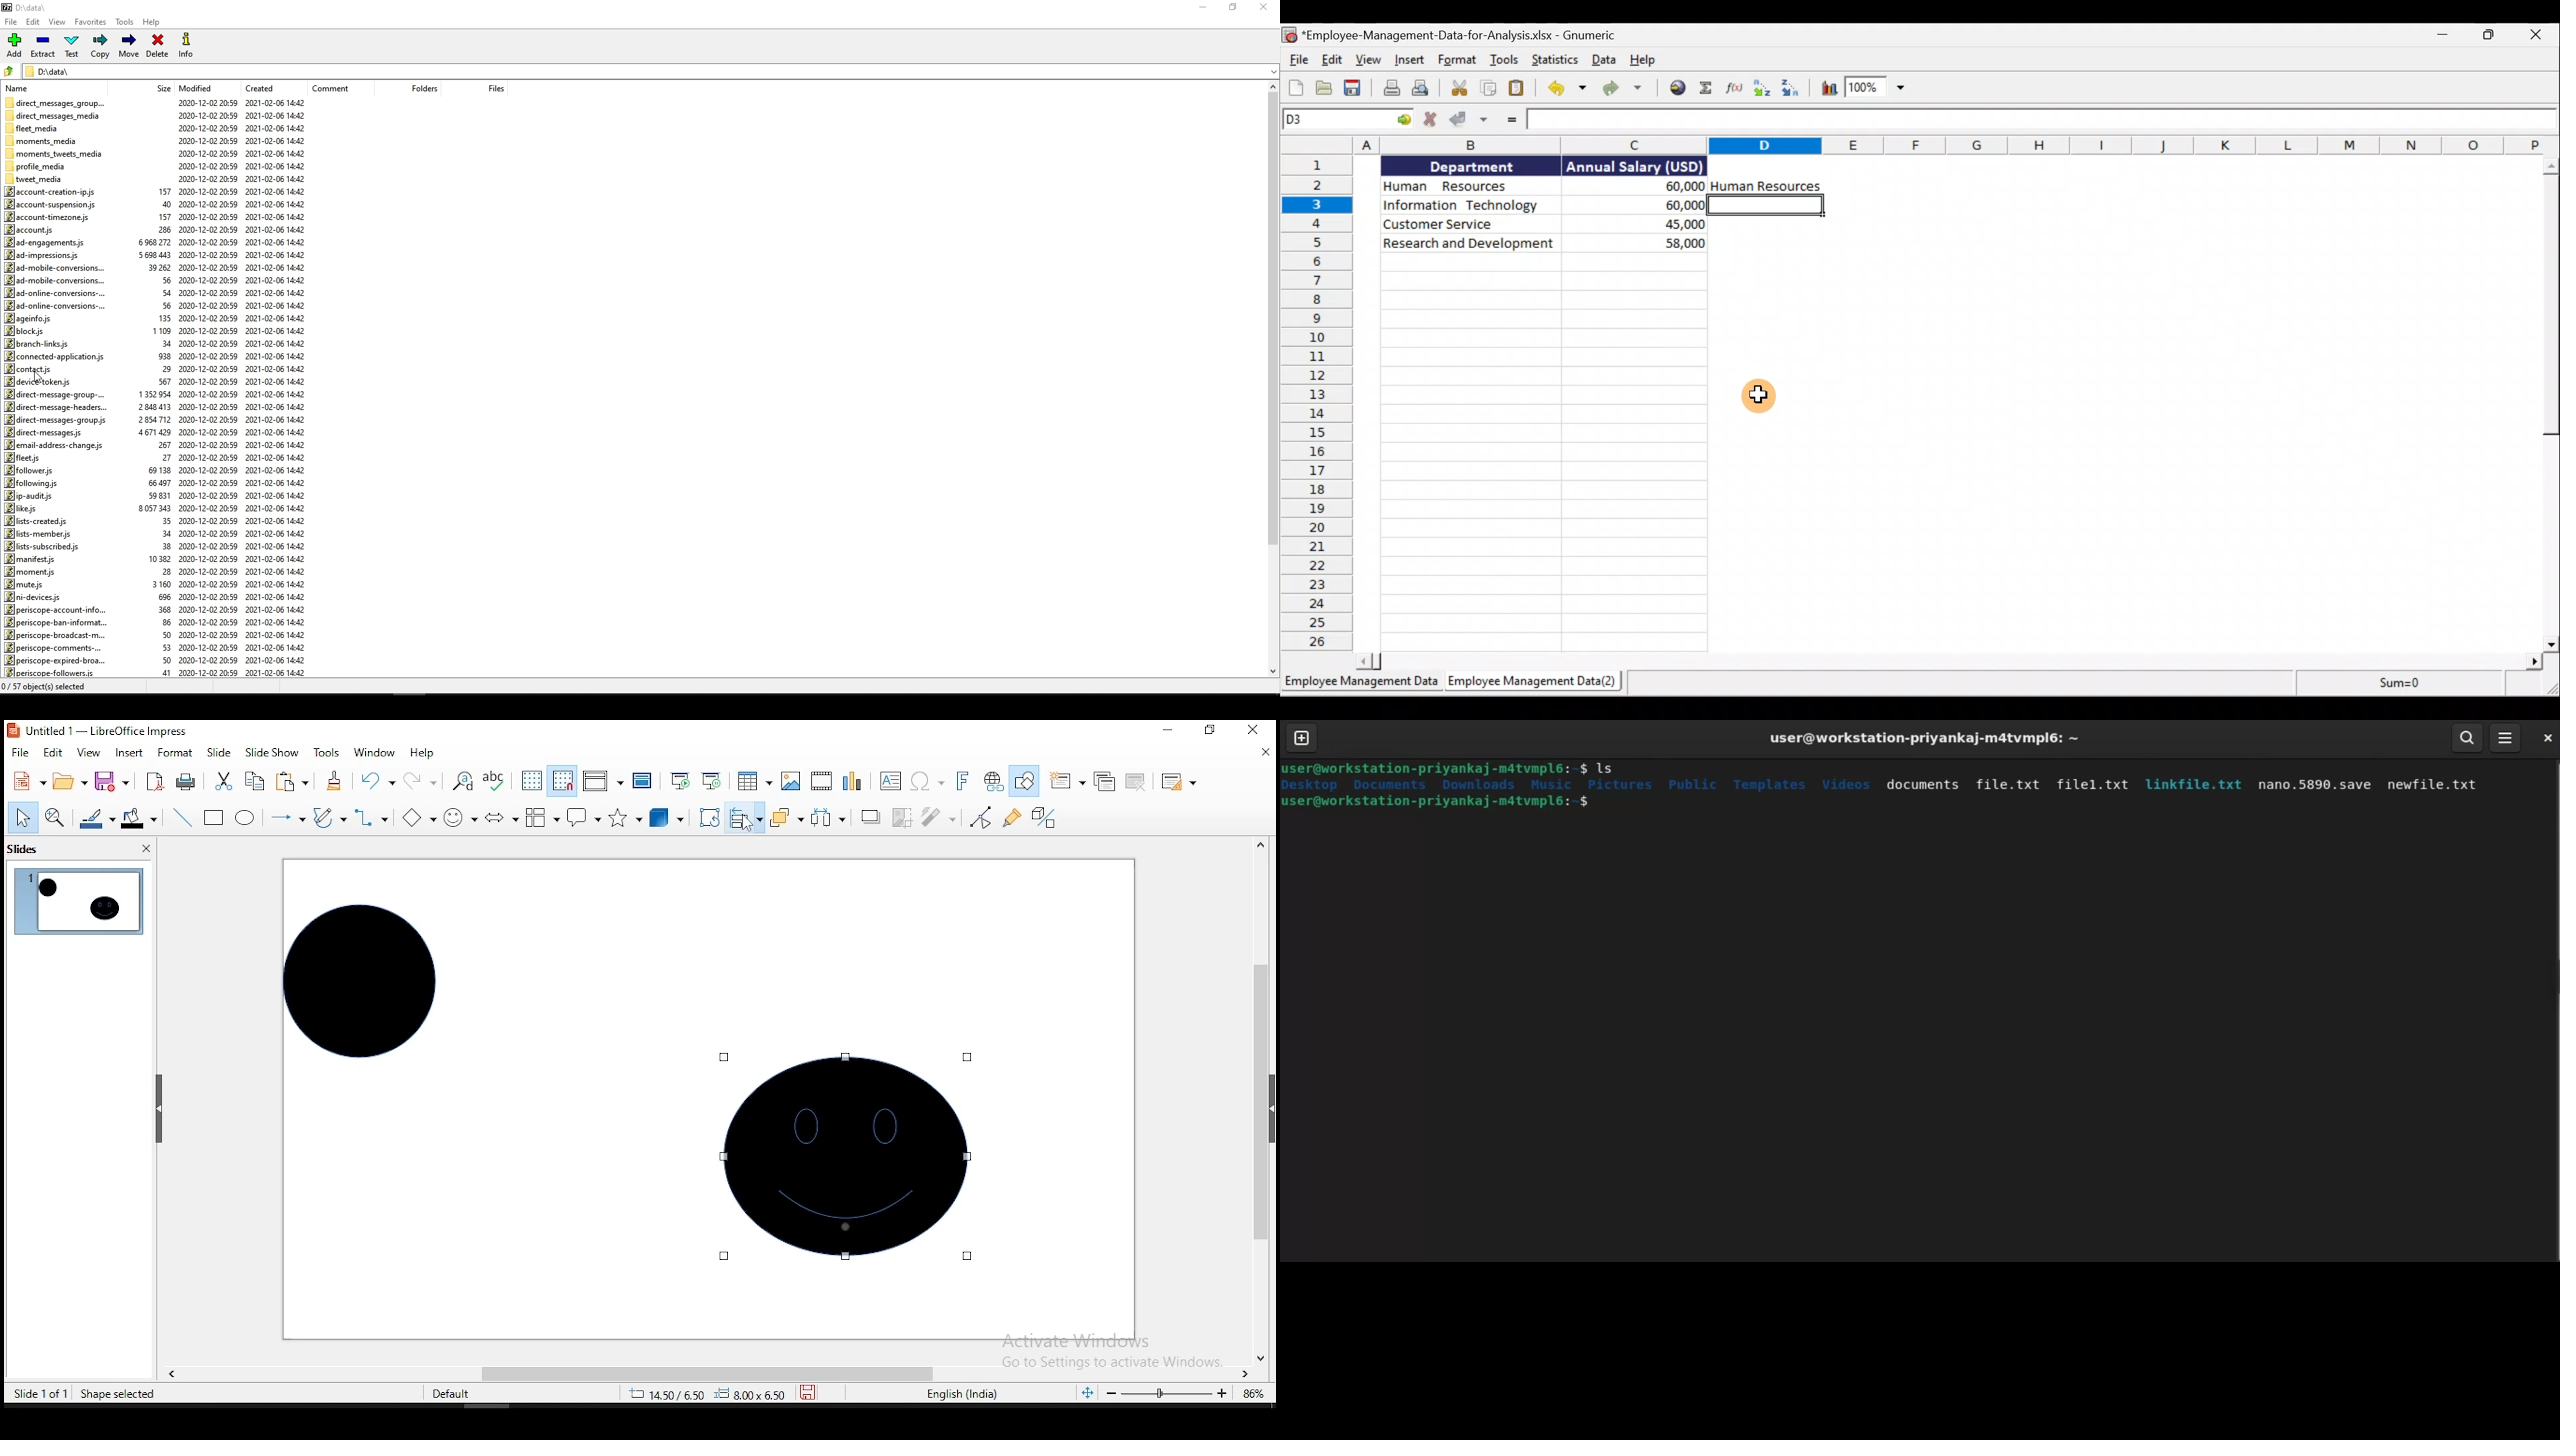 The image size is (2576, 1456). I want to click on copy, so click(253, 782).